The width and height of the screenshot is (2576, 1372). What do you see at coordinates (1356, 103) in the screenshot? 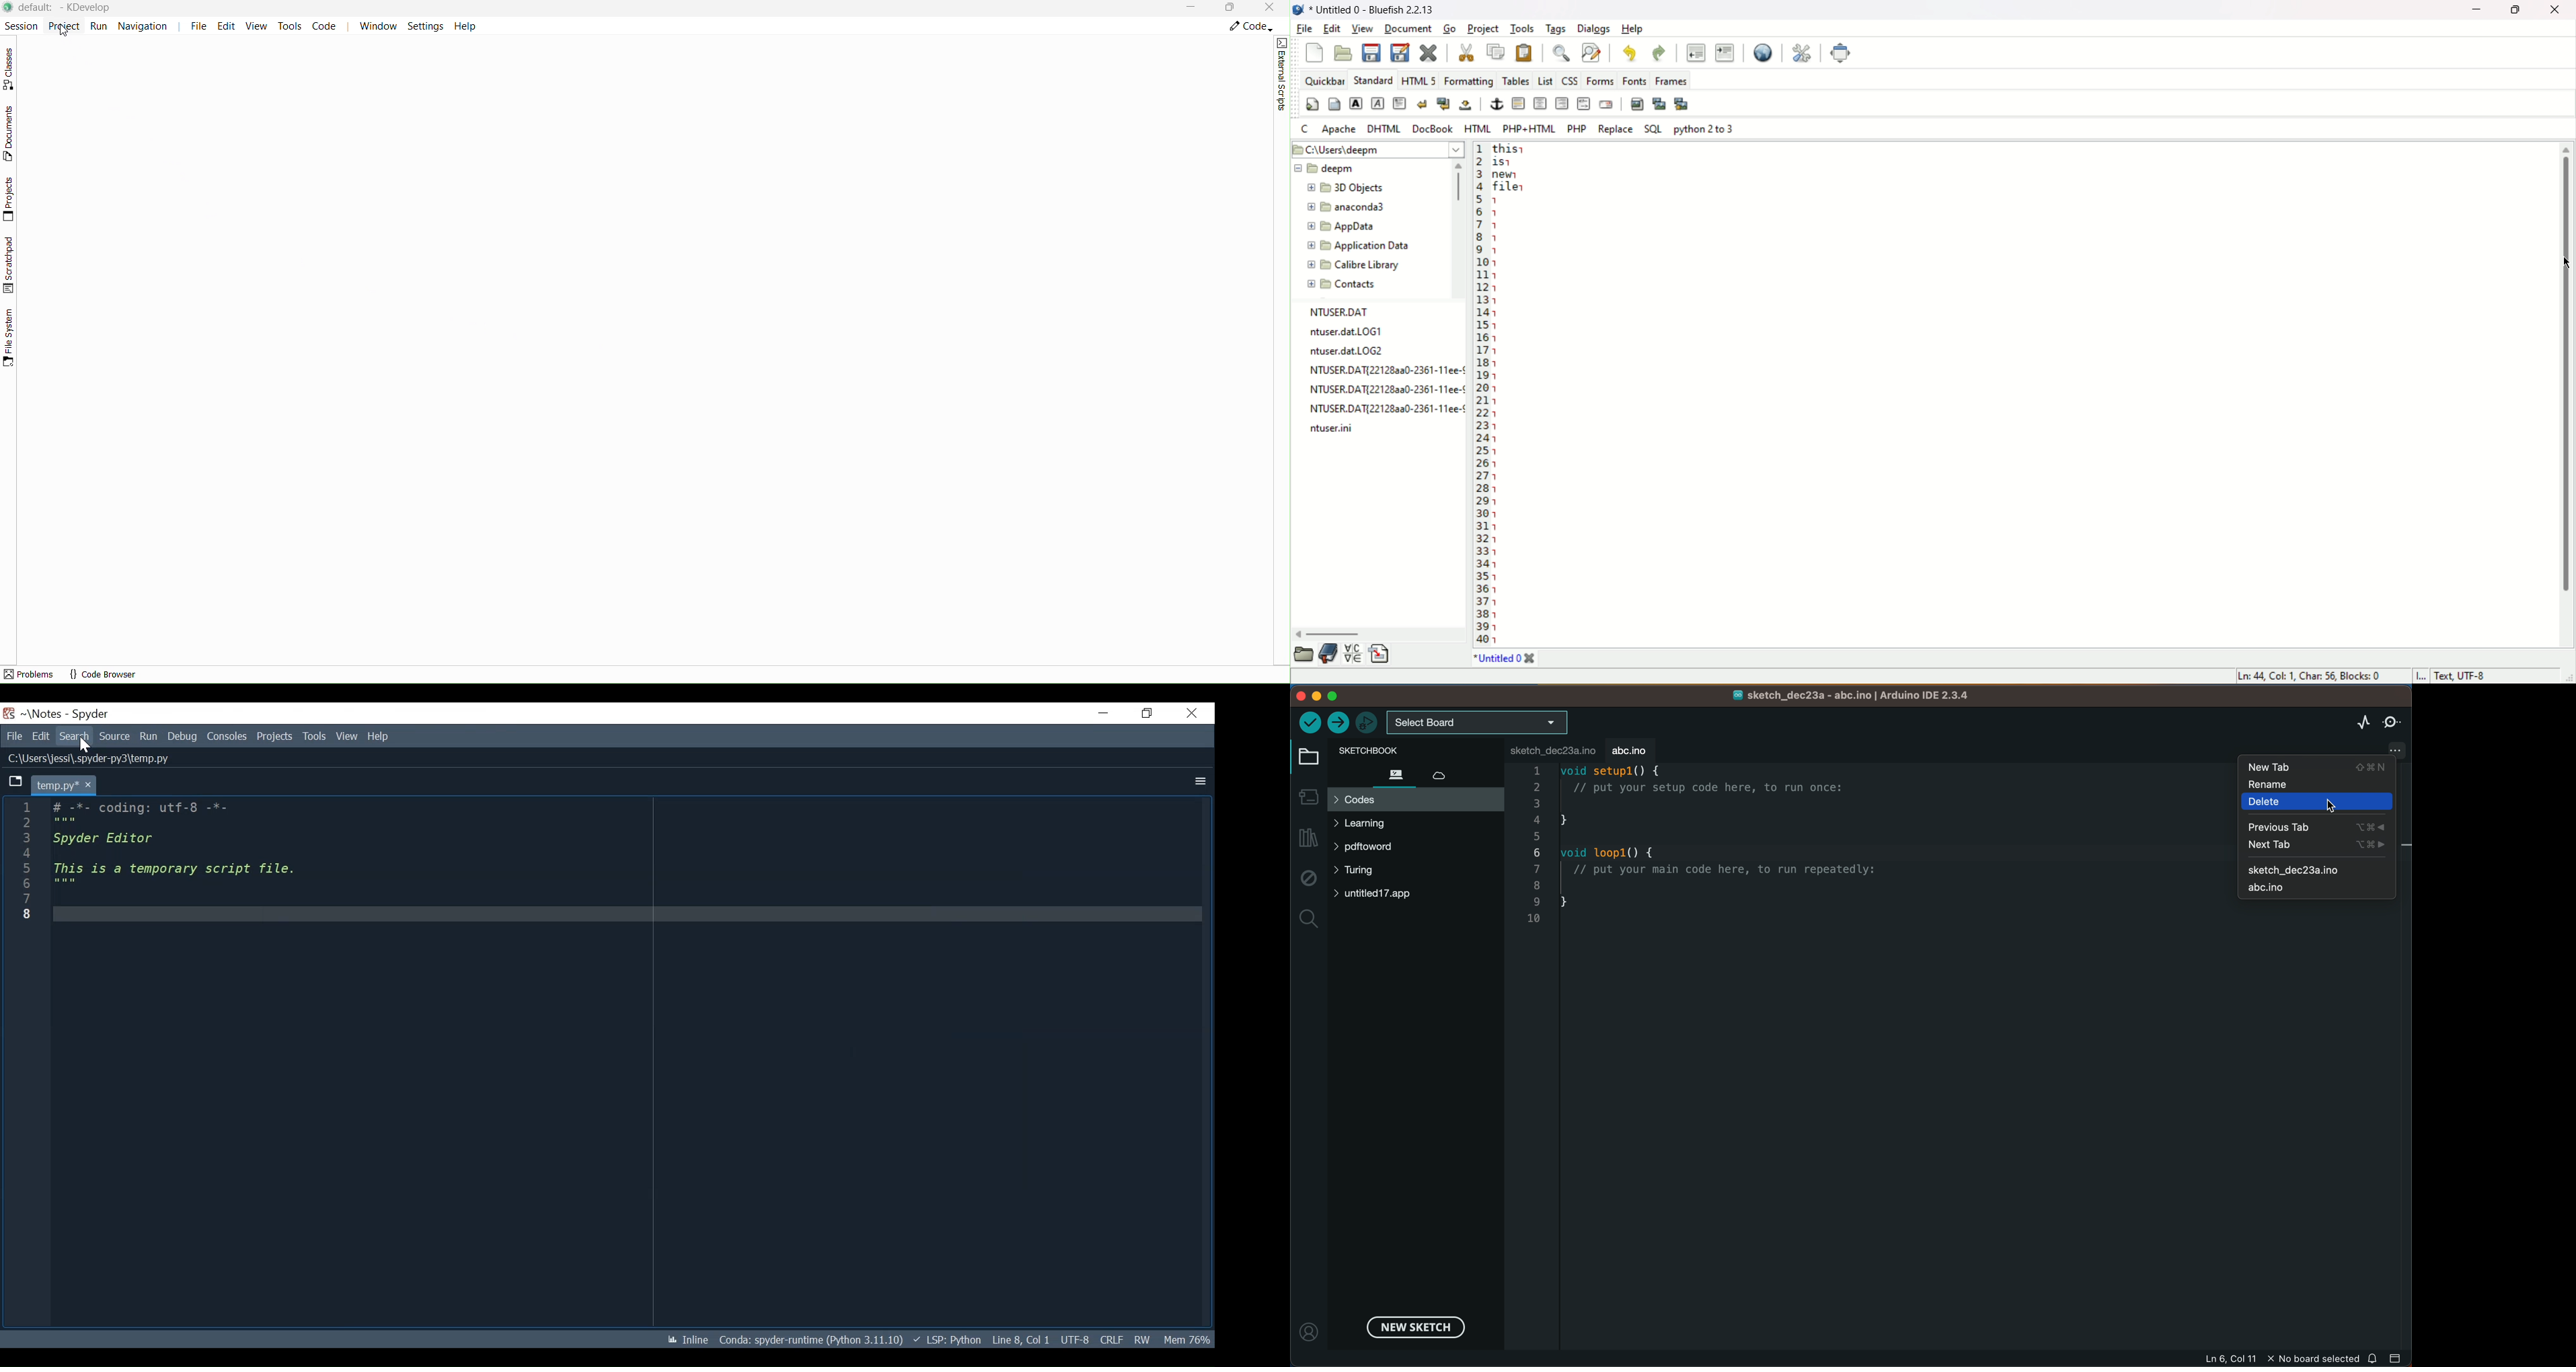
I see `strong` at bounding box center [1356, 103].